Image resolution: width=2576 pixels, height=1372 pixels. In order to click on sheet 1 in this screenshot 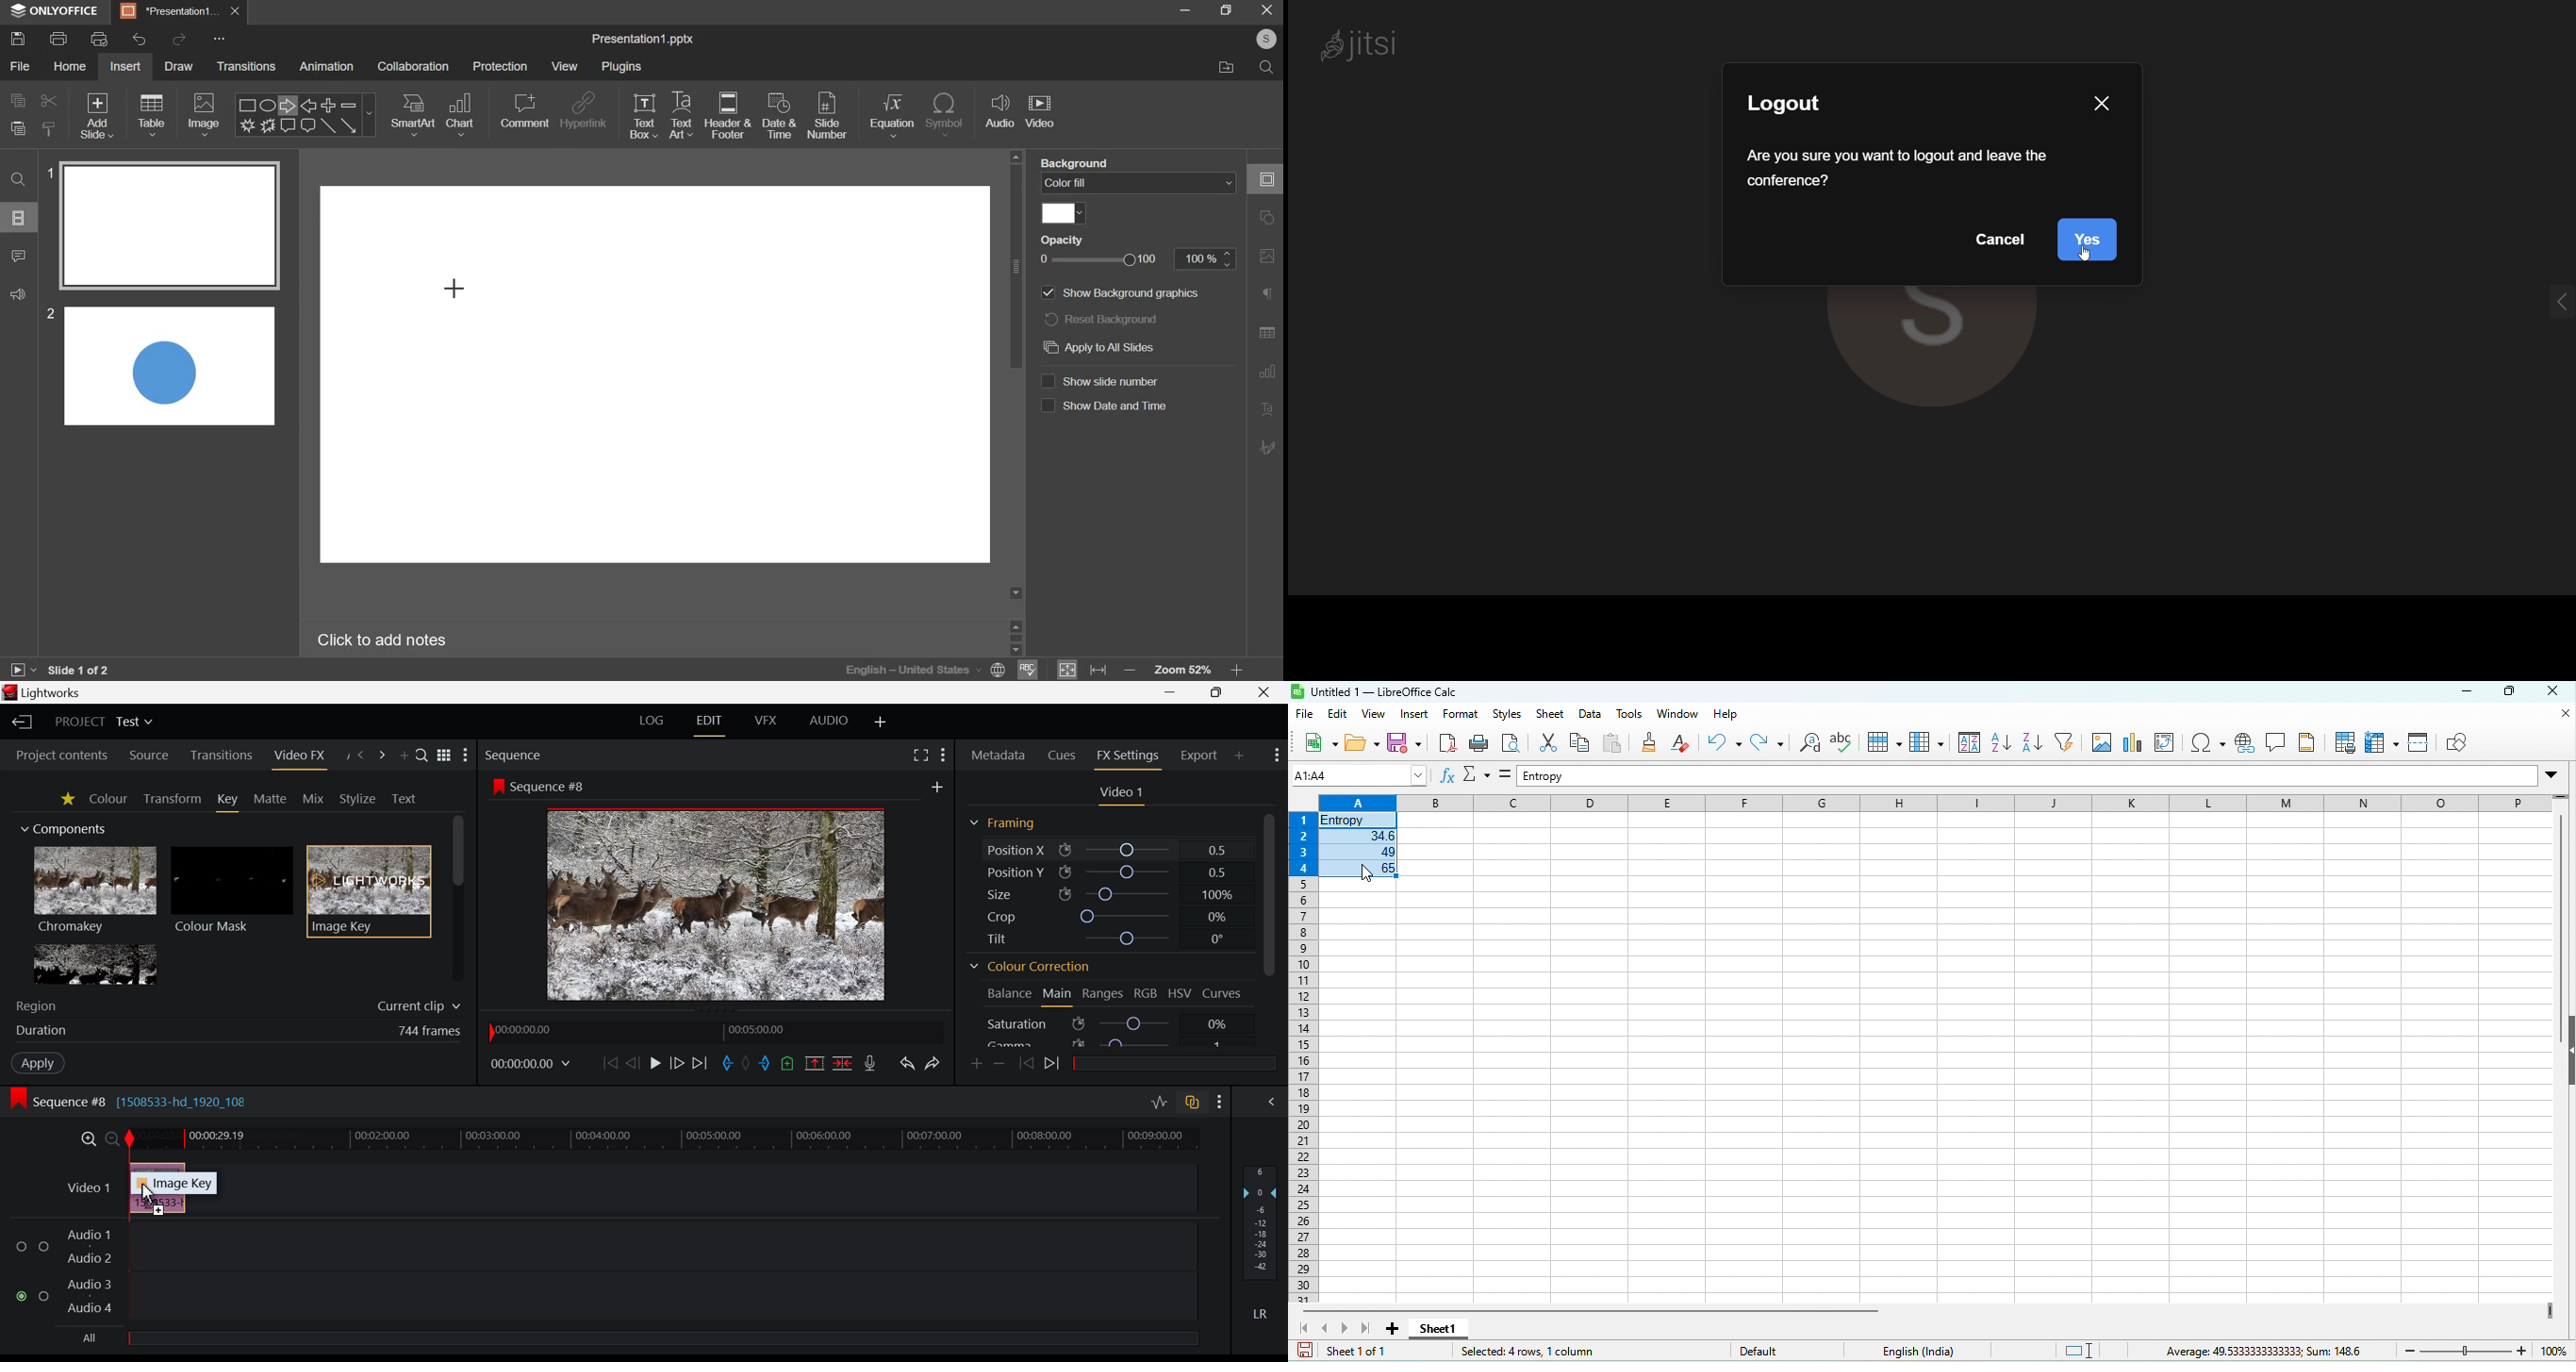, I will do `click(1438, 1329)`.